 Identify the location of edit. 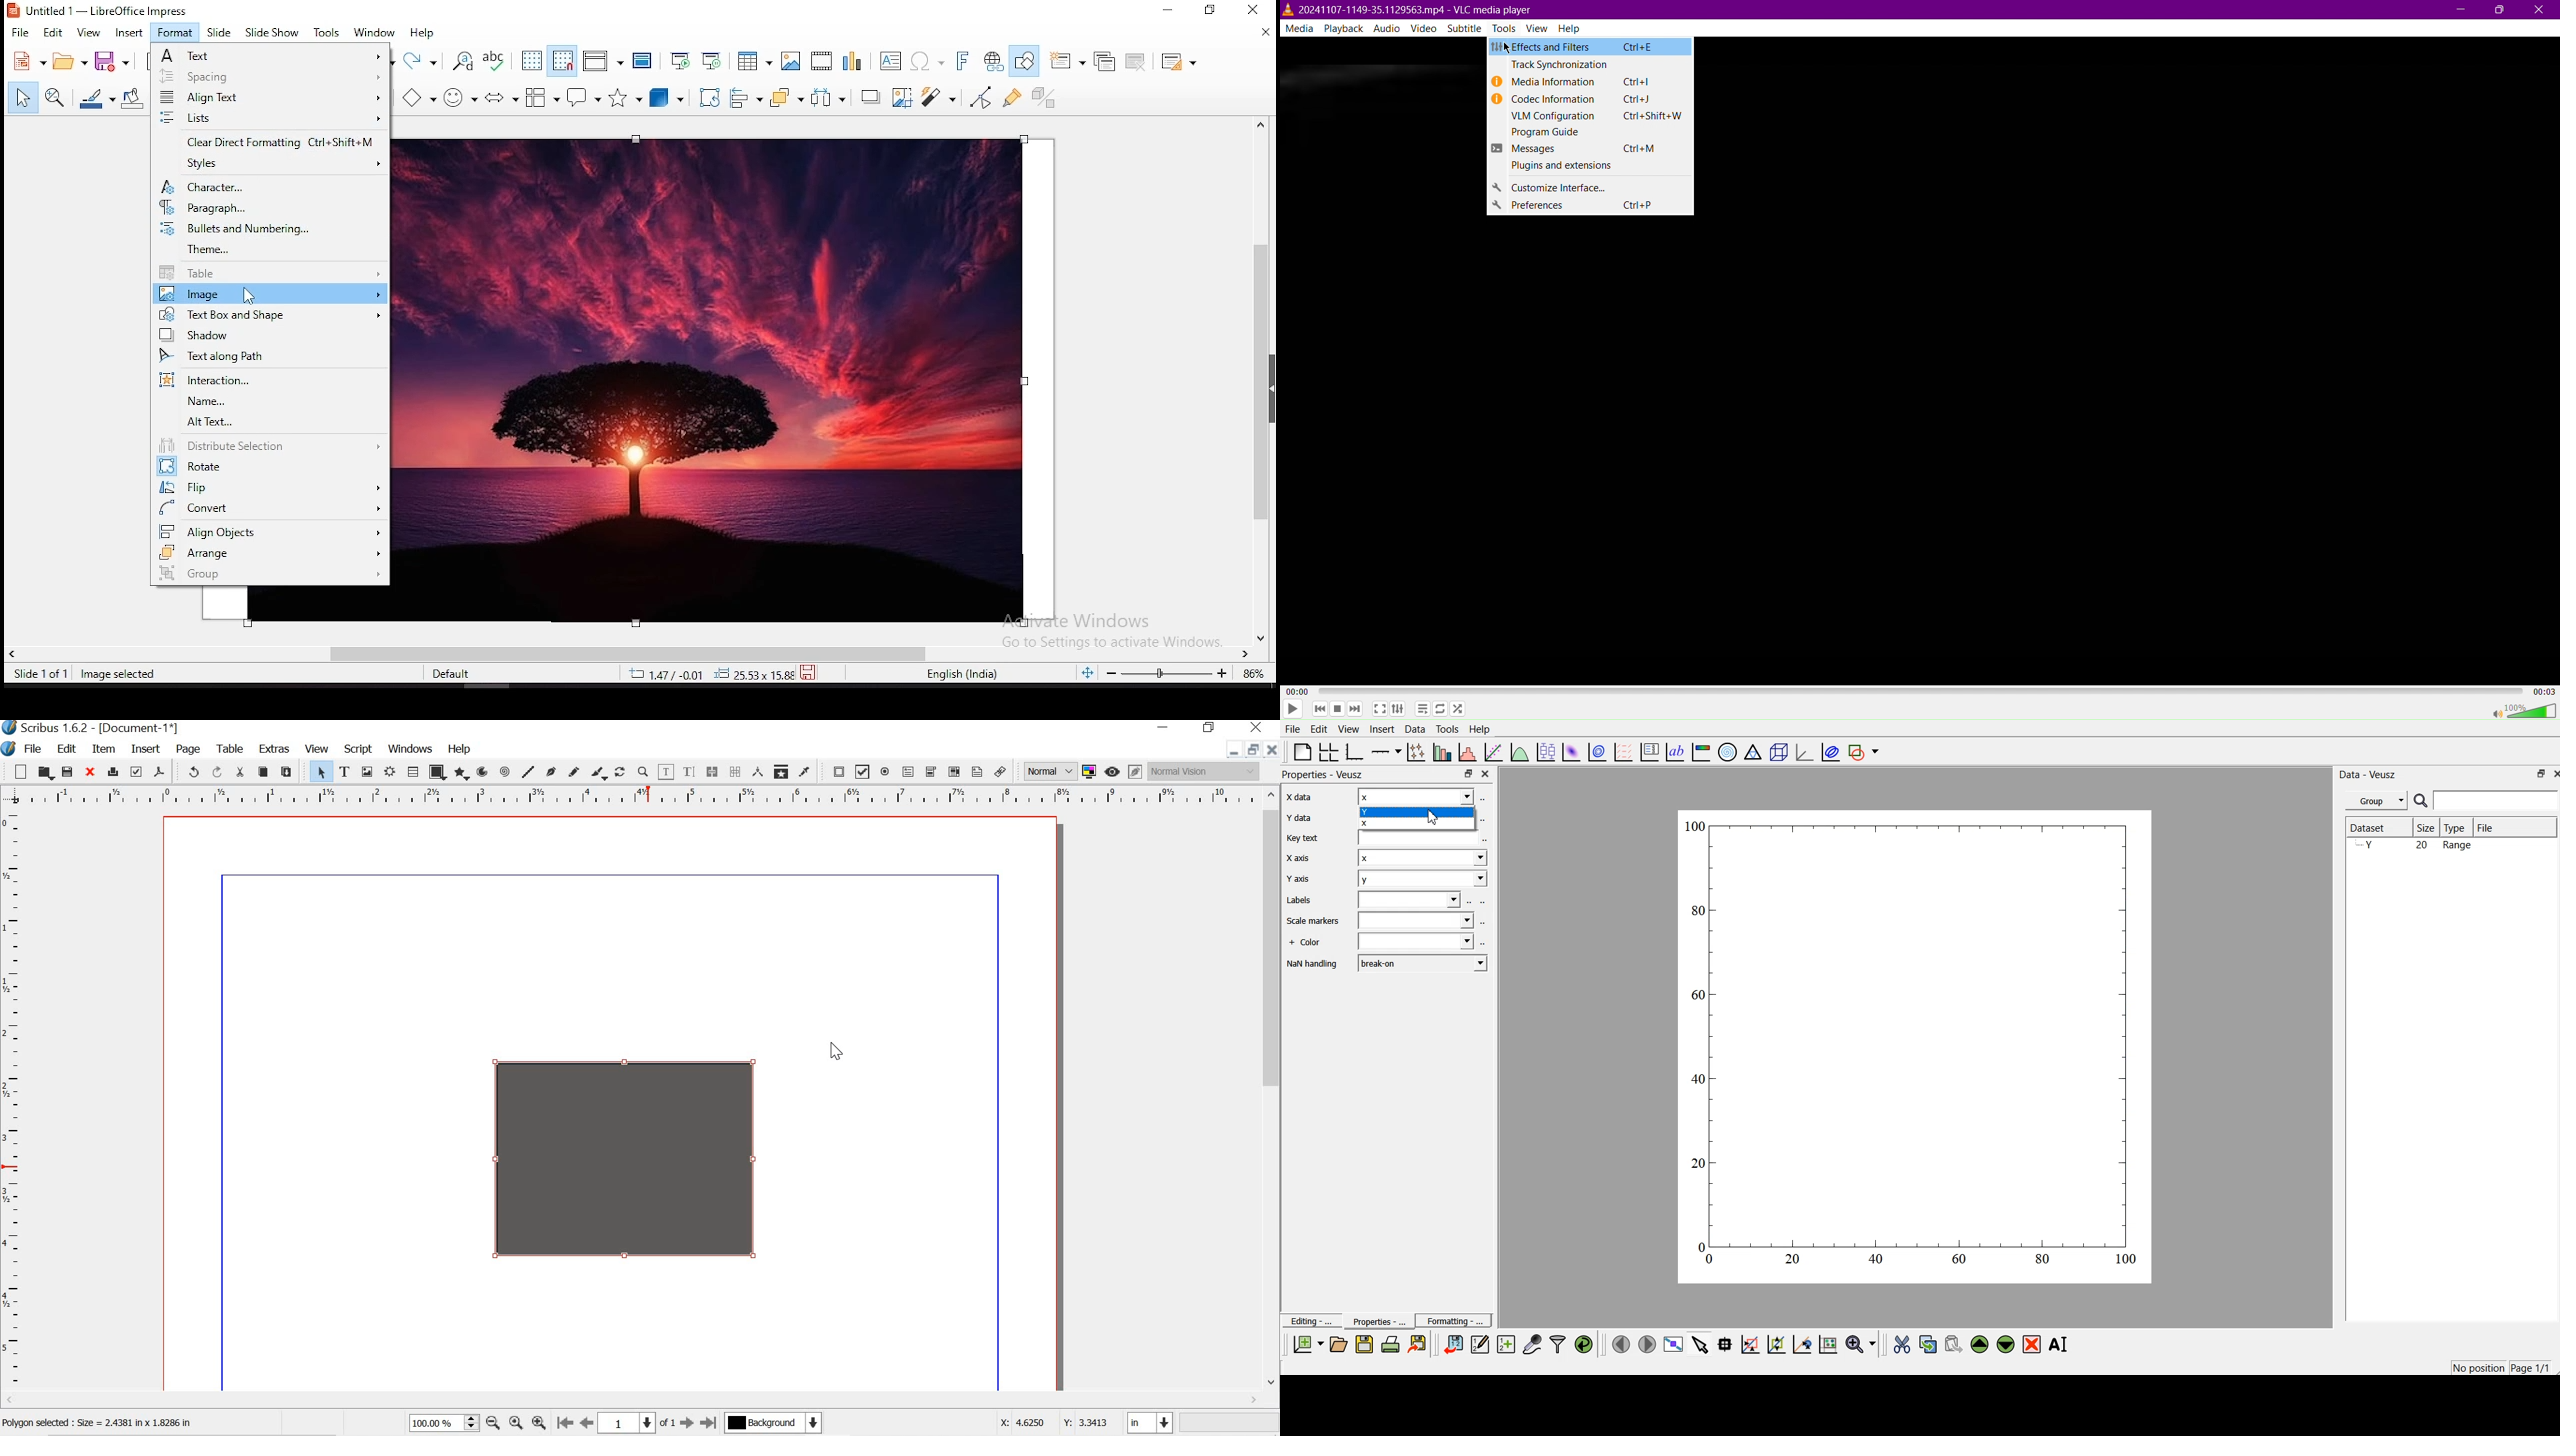
(55, 33).